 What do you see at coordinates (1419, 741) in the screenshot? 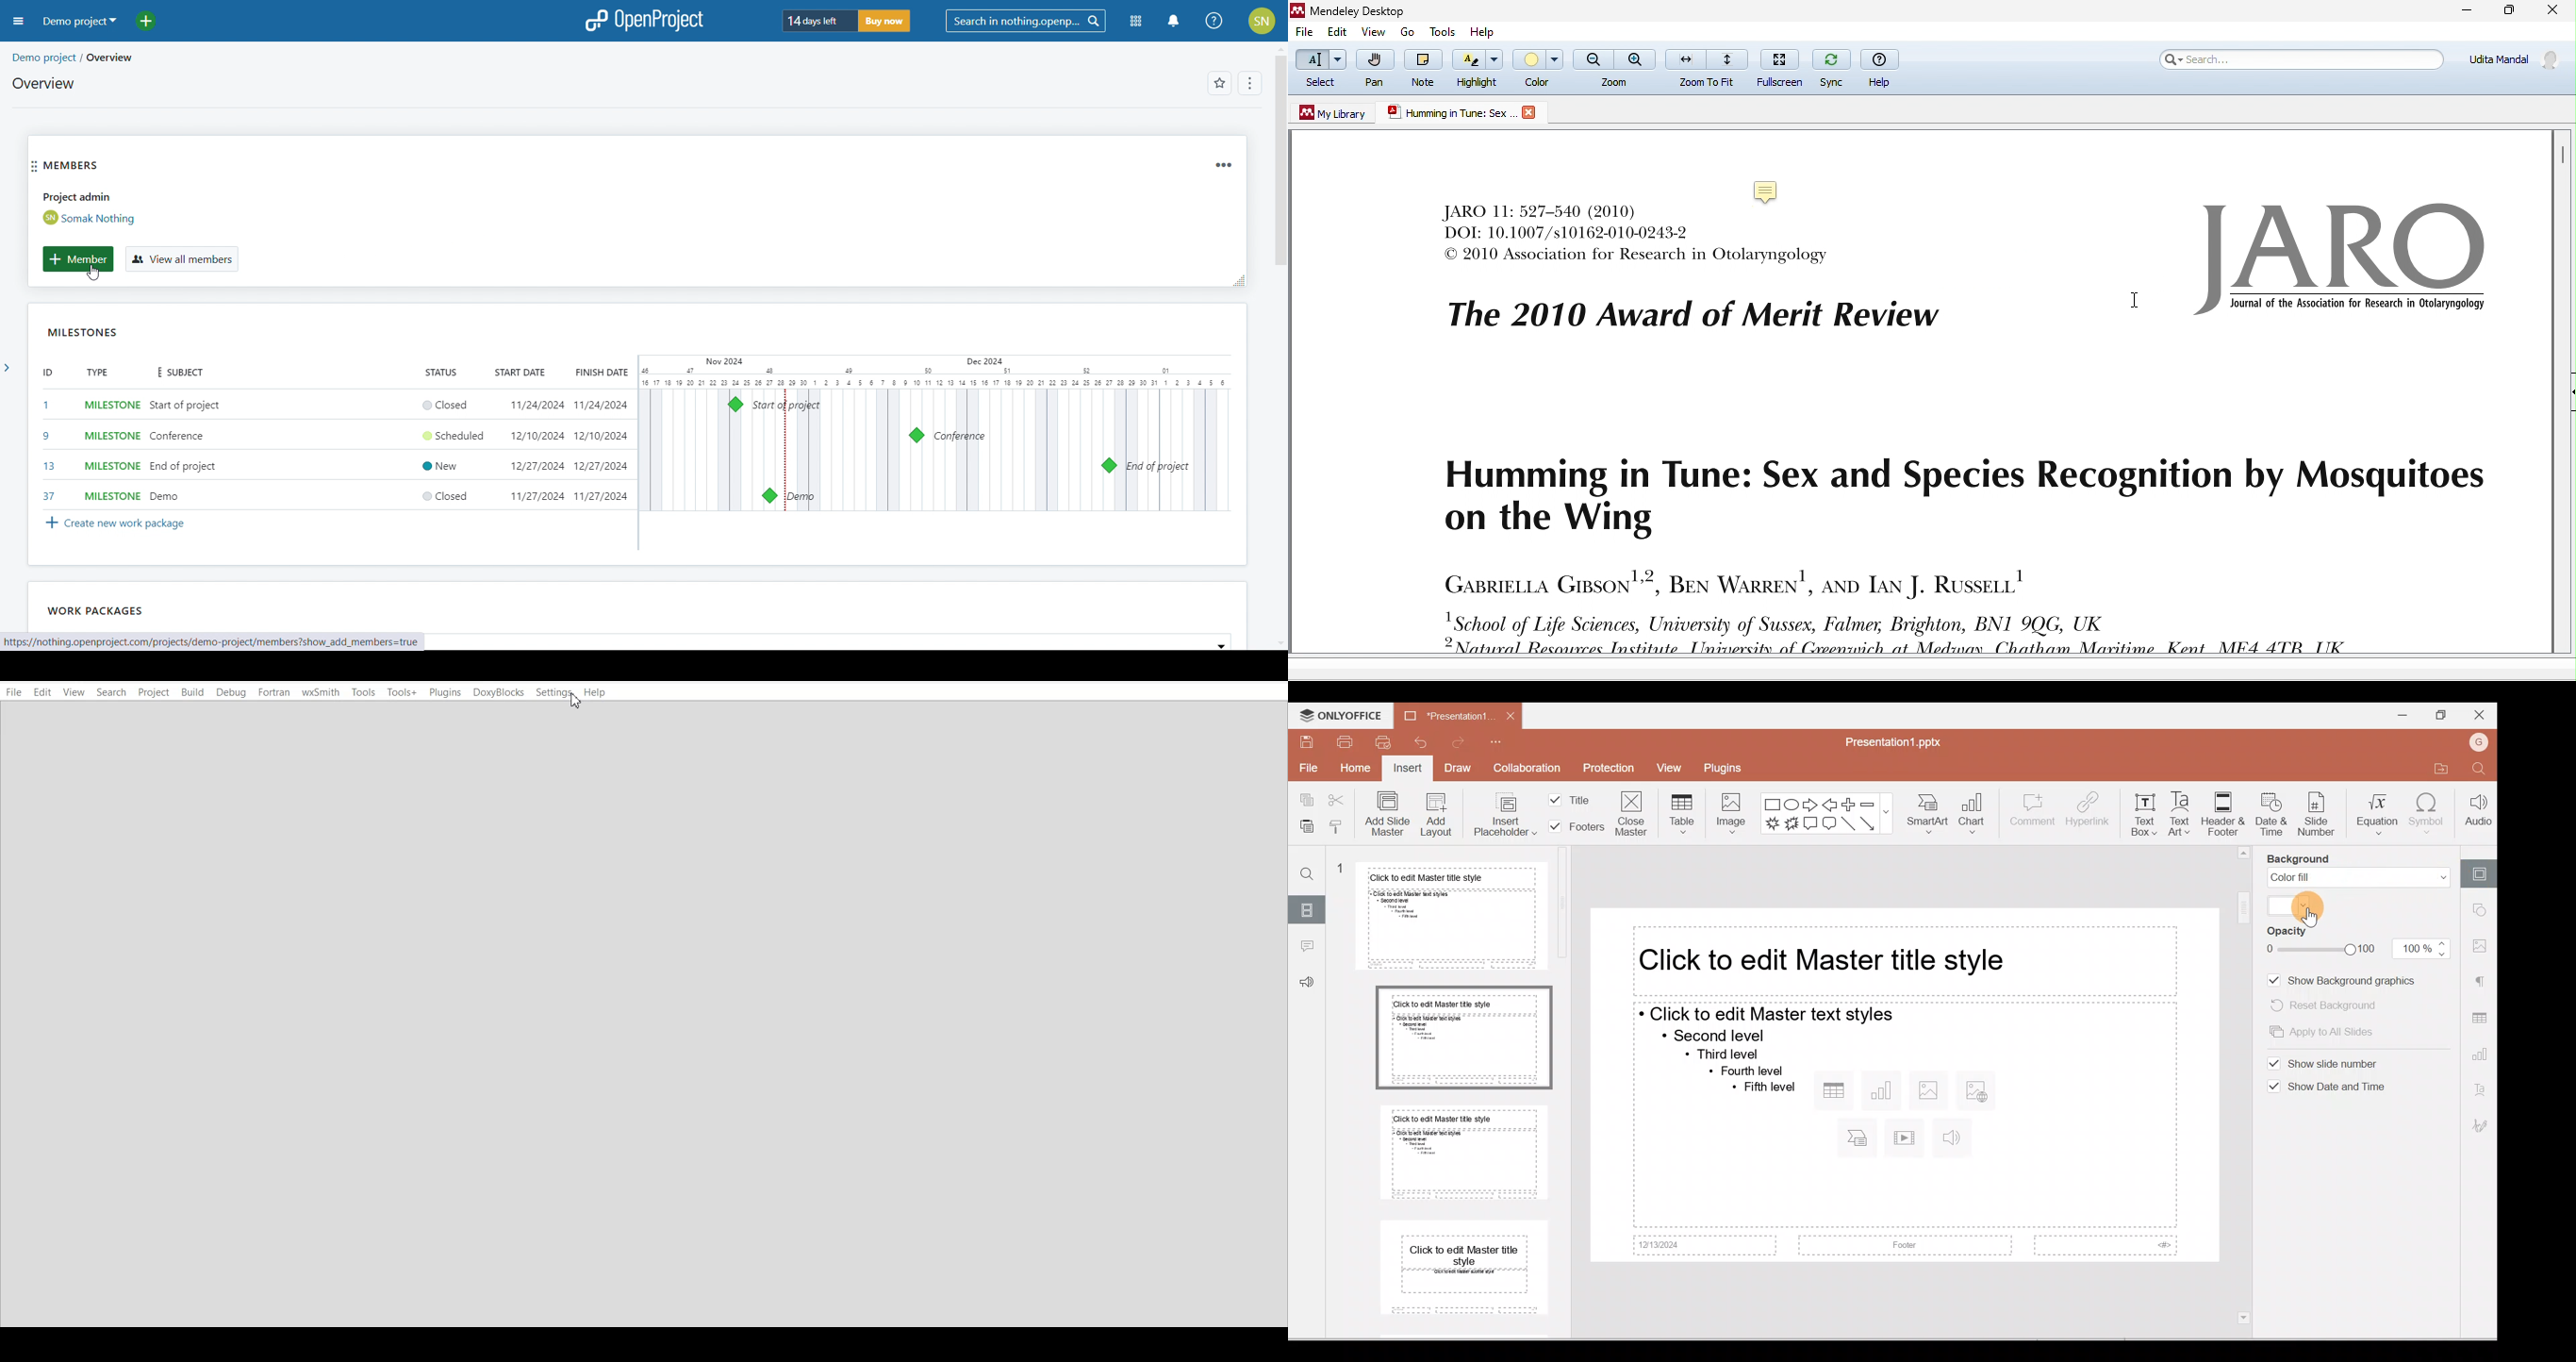
I see `Undo` at bounding box center [1419, 741].